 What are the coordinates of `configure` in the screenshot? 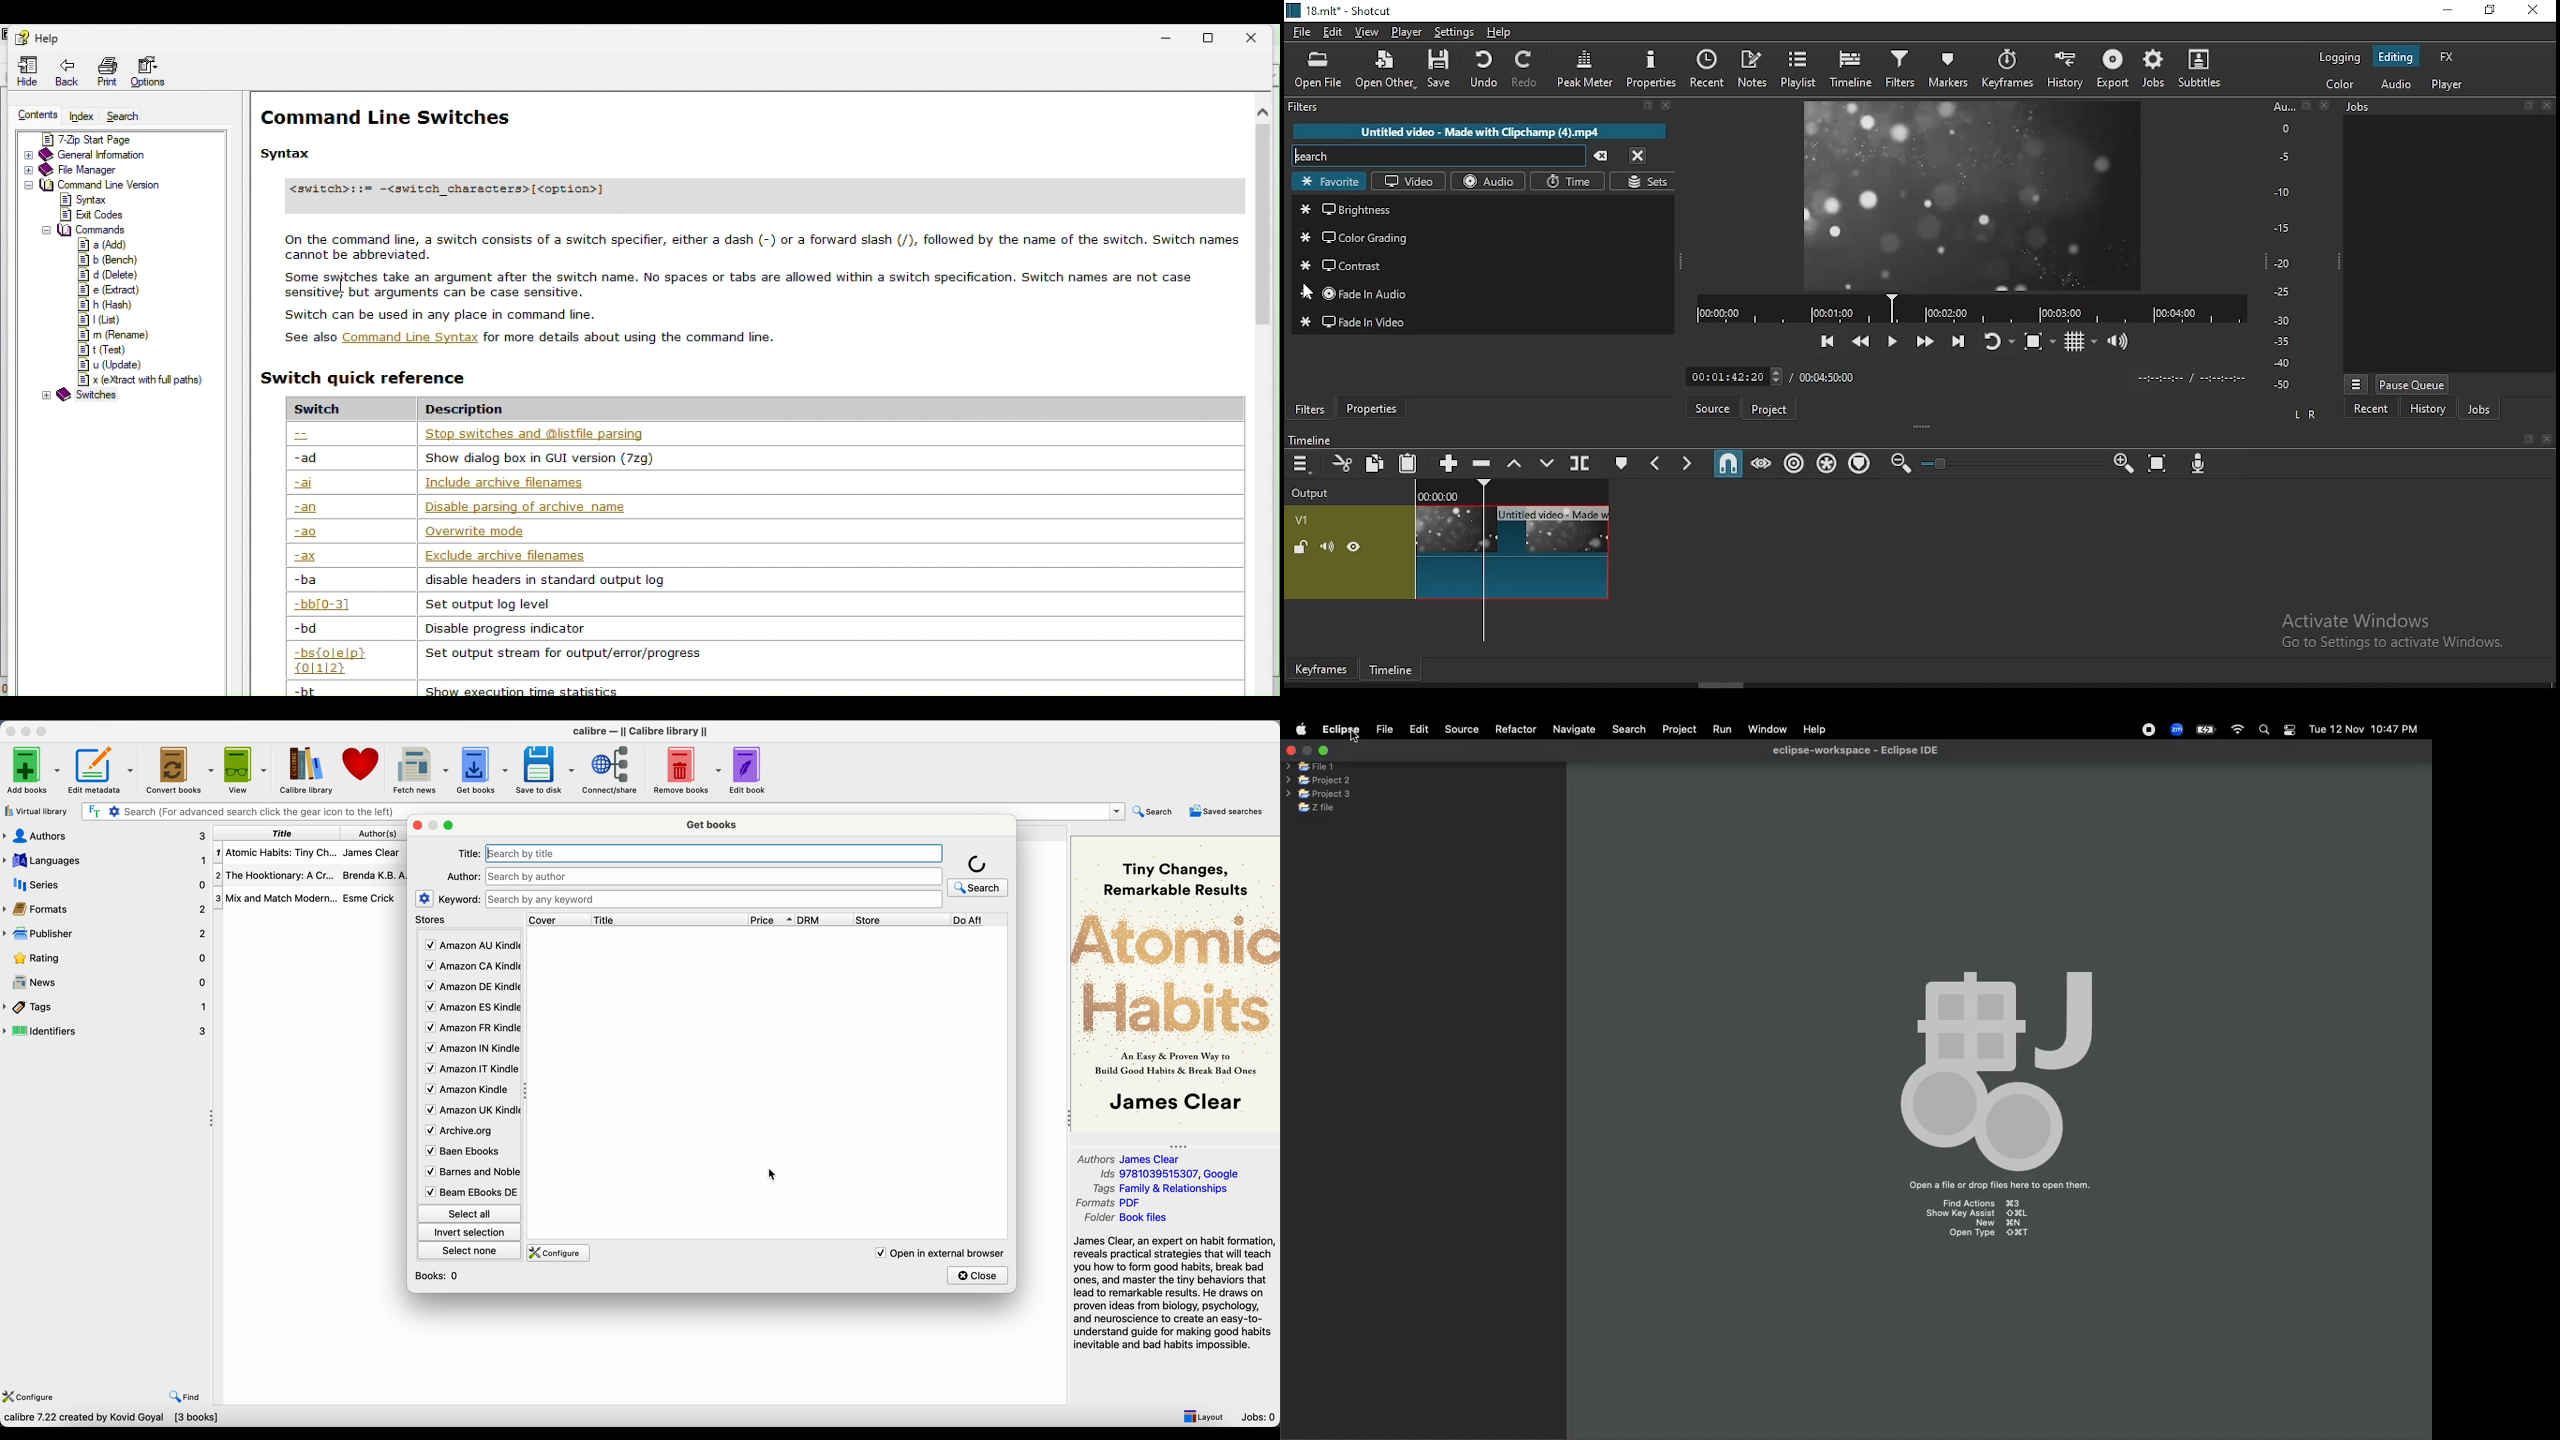 It's located at (560, 1253).